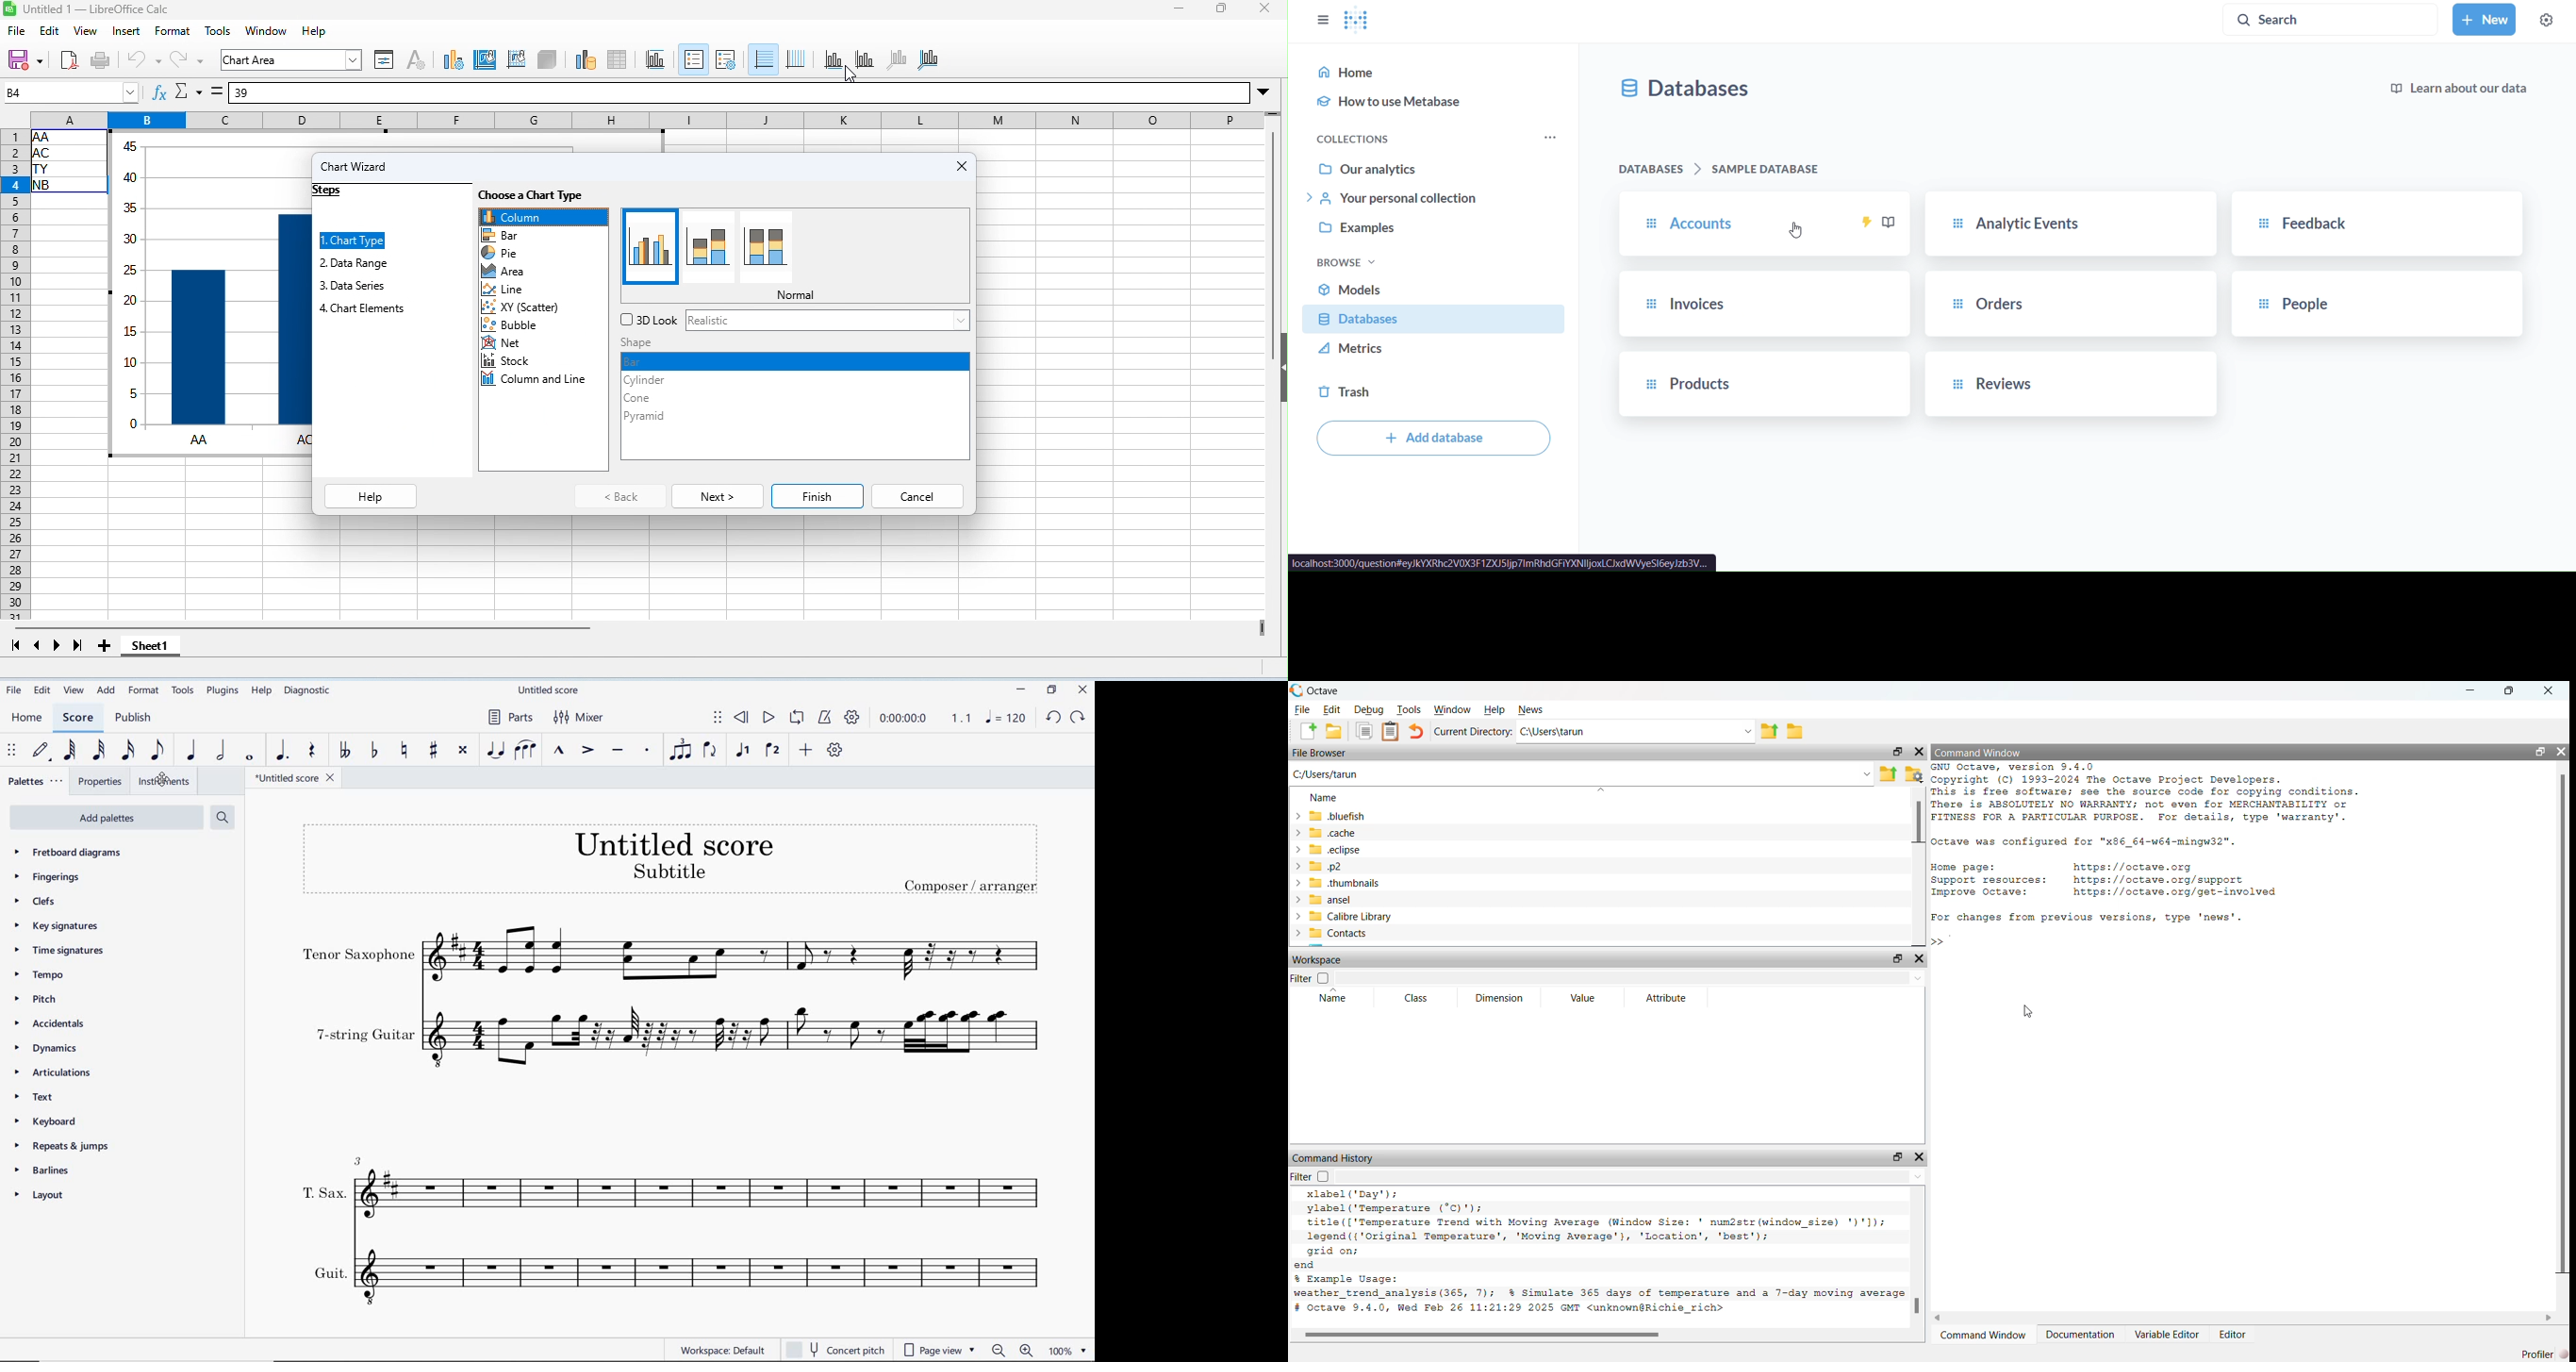  Describe the element at coordinates (2535, 1354) in the screenshot. I see `Profiler` at that location.